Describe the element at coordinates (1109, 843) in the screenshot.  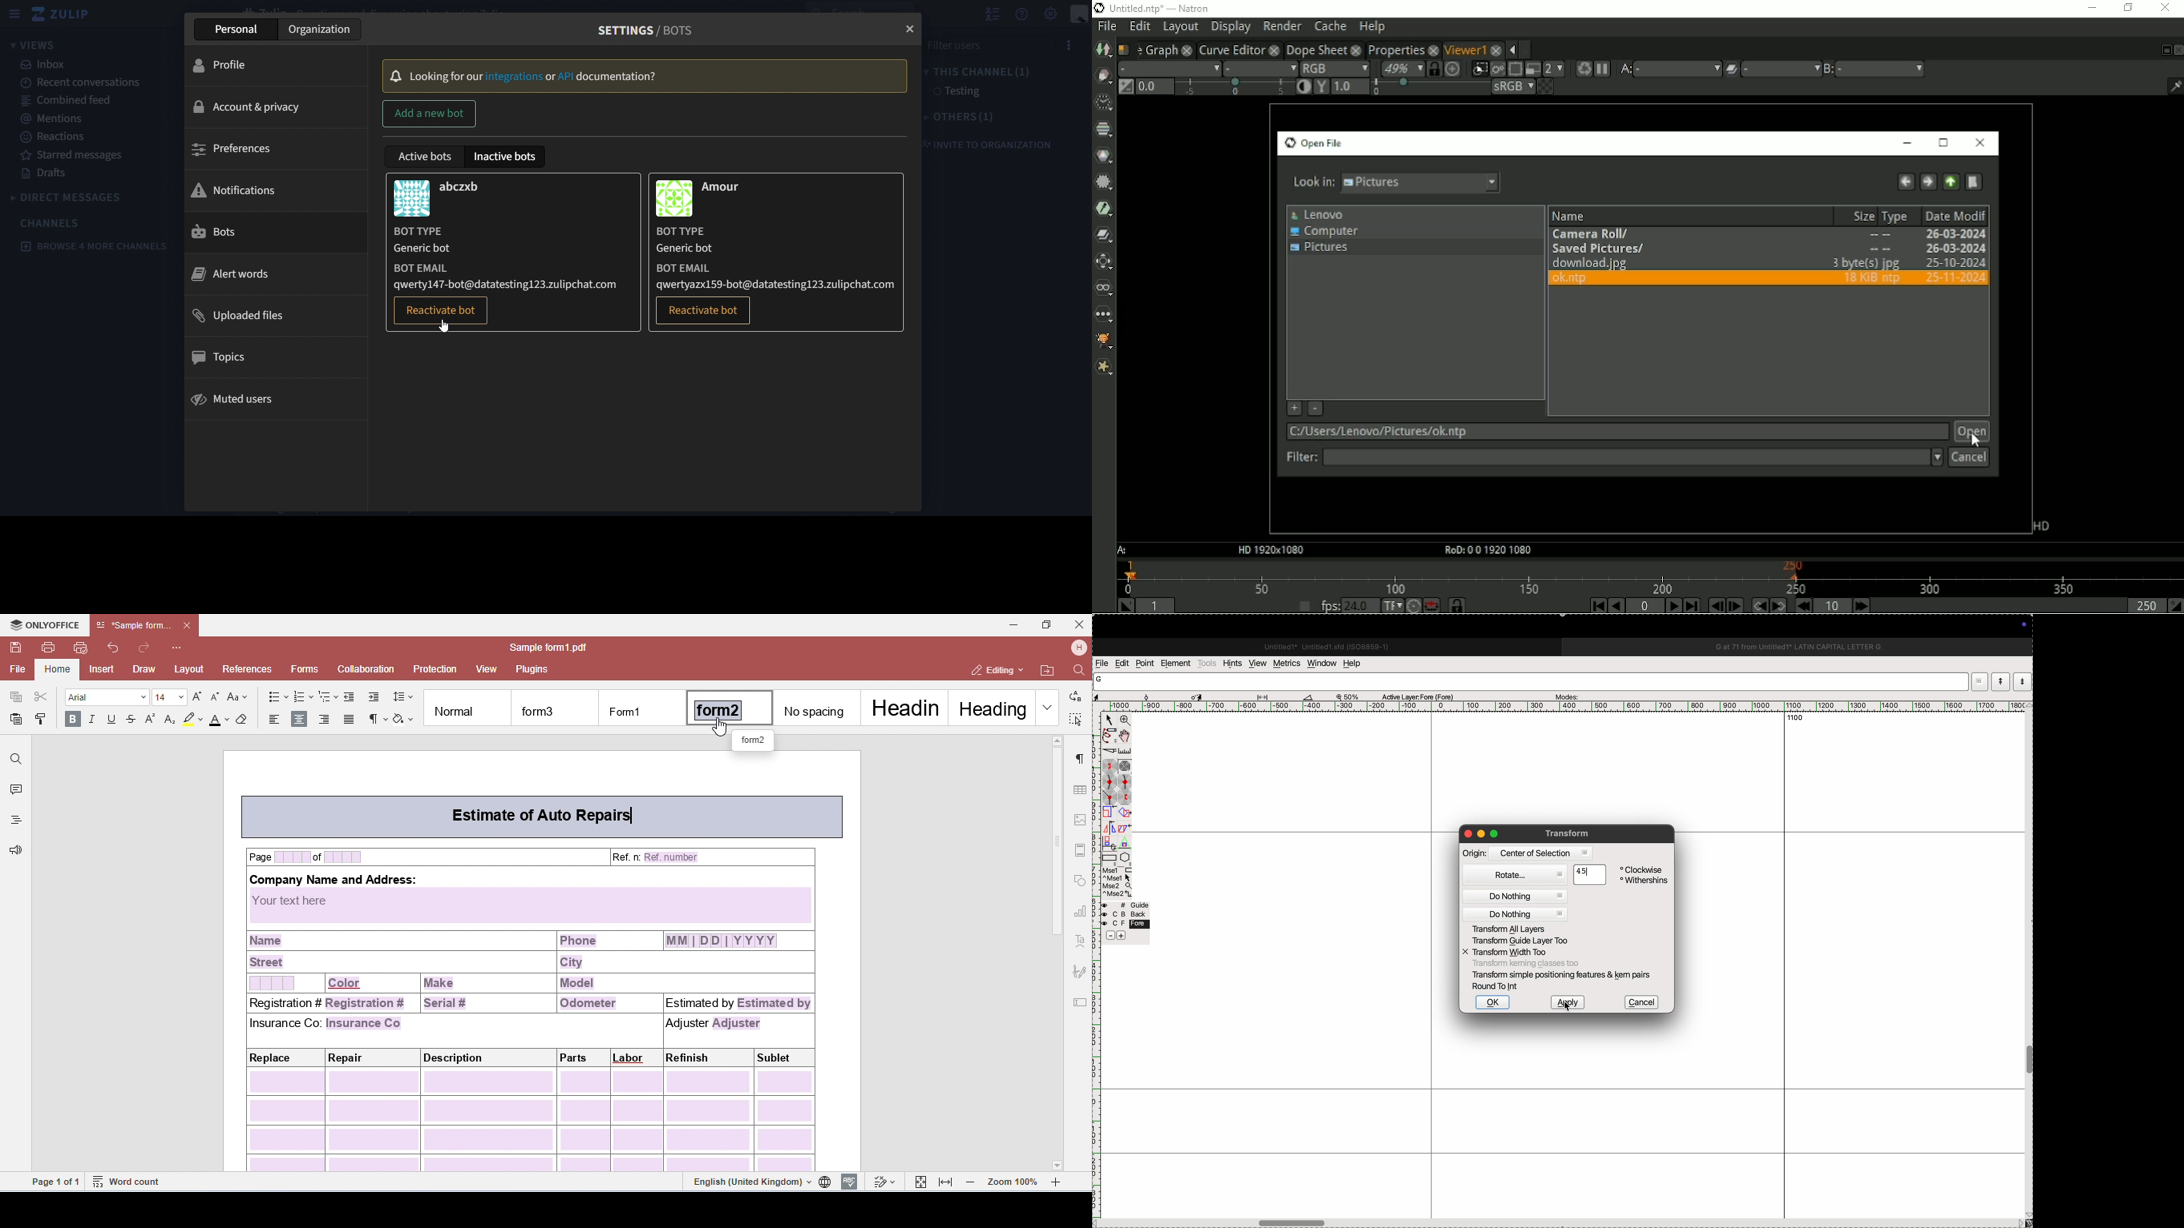
I see `3D rotate` at that location.